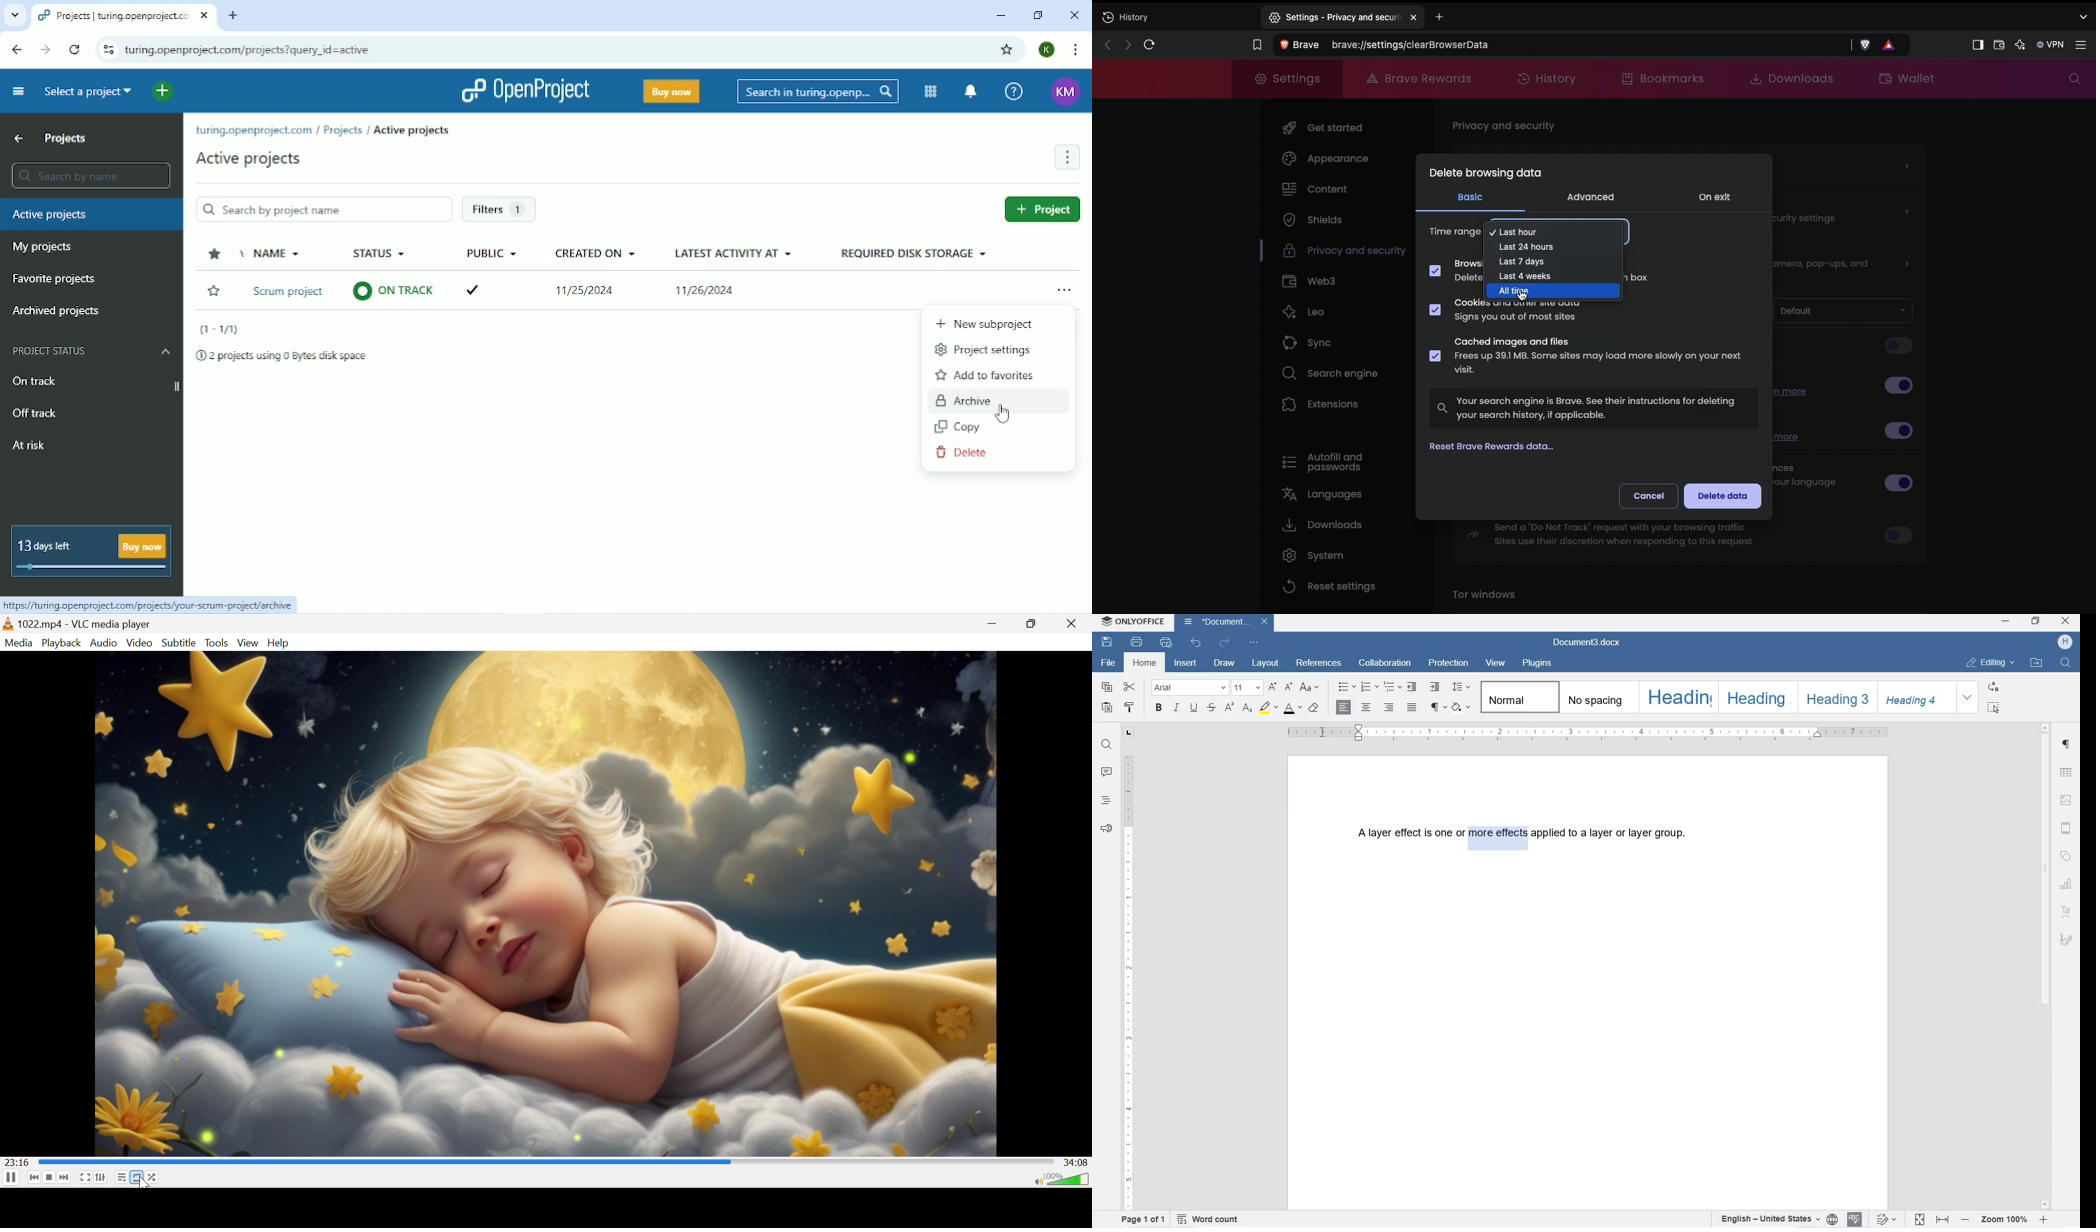 The width and height of the screenshot is (2100, 1232). I want to click on CHANGE CASE, so click(1310, 688).